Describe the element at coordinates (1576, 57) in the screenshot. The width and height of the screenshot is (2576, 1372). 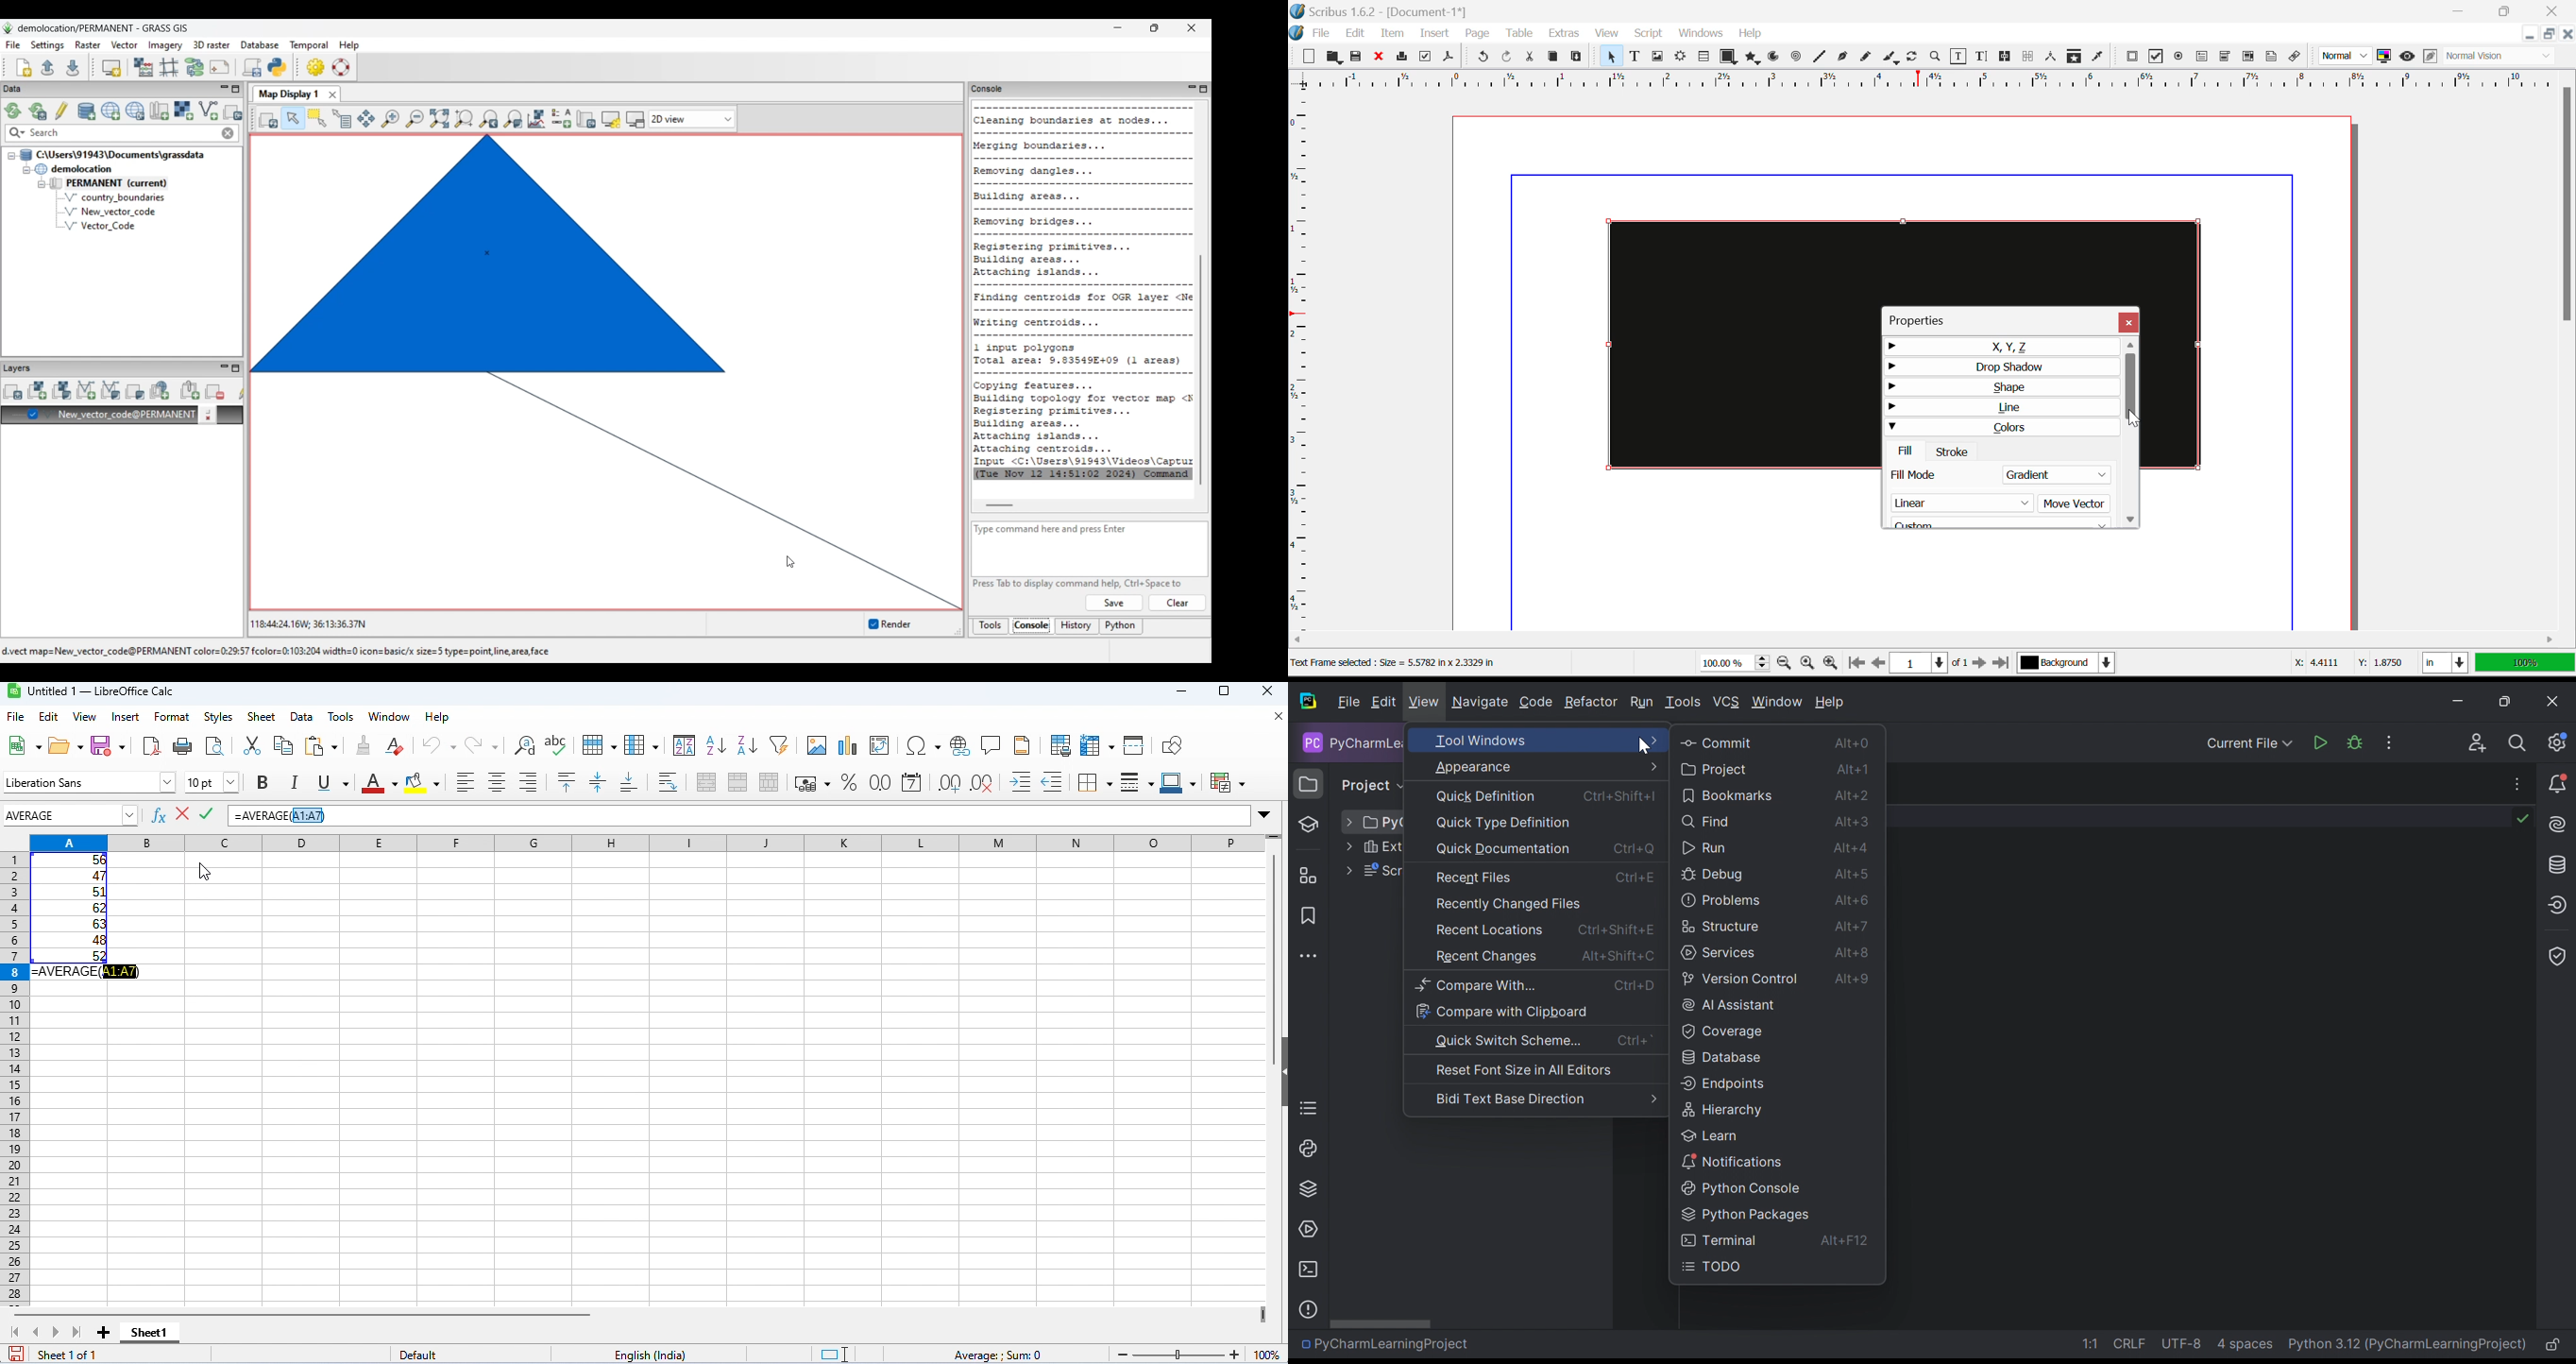
I see `Paste` at that location.